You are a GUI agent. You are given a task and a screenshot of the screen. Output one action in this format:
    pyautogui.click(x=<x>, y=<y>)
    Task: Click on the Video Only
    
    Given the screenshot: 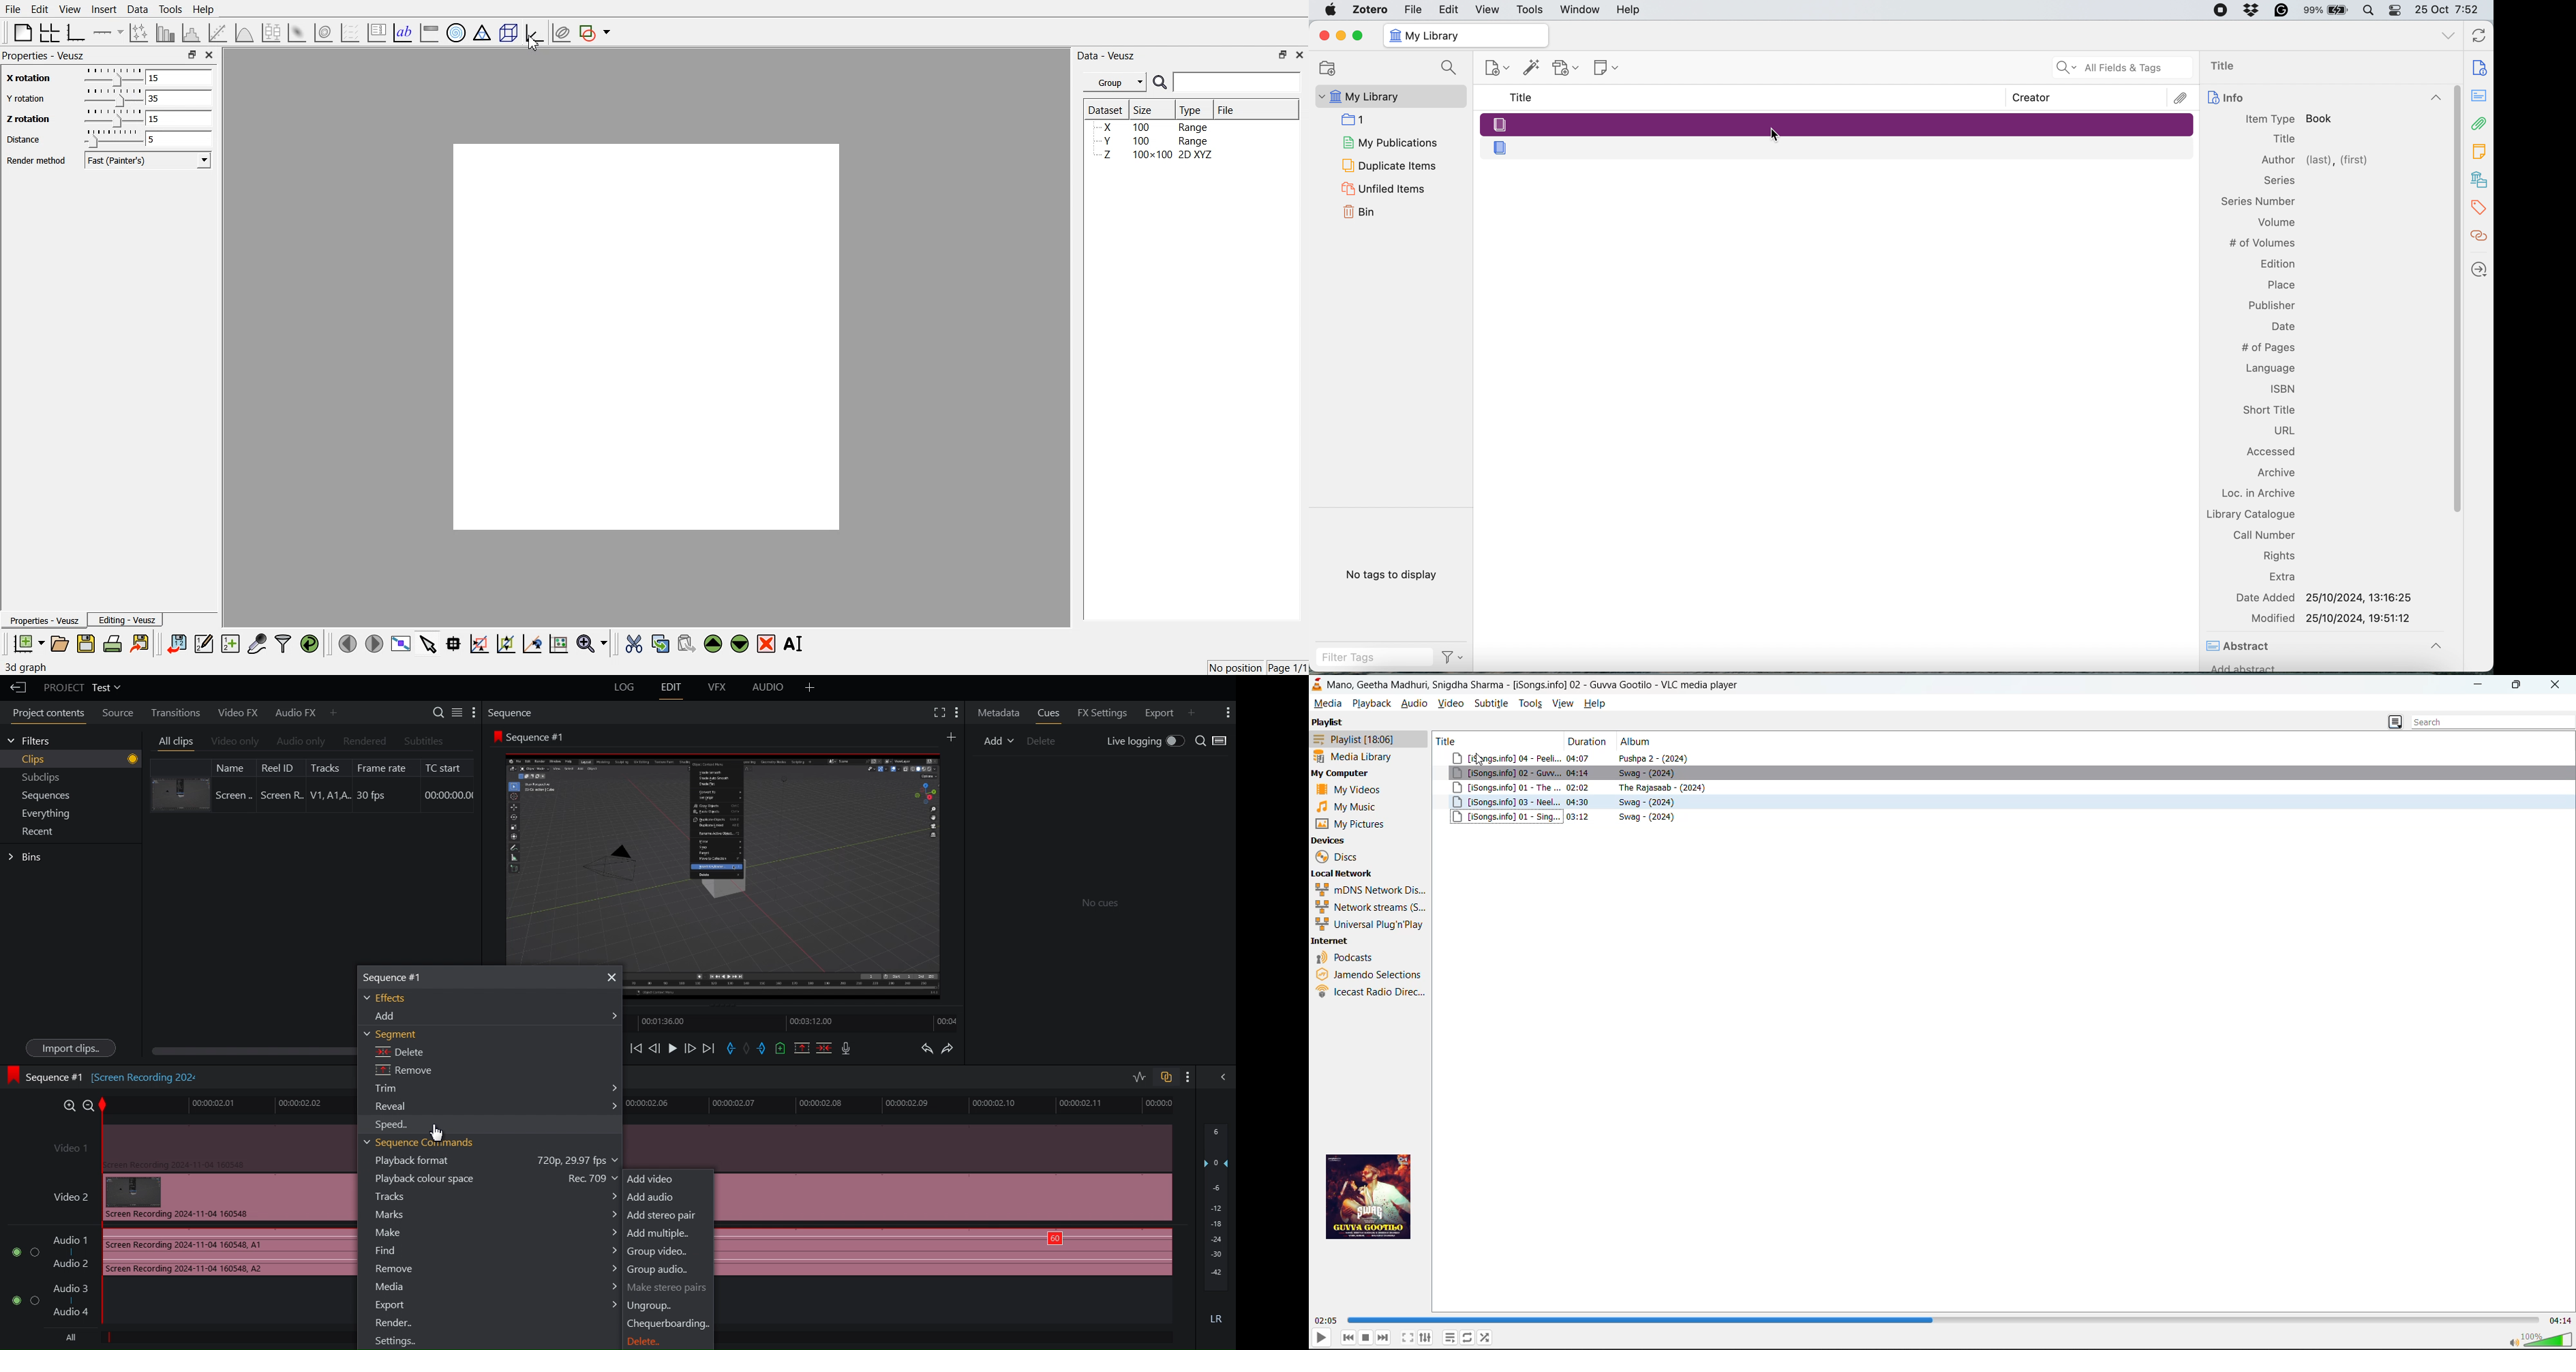 What is the action you would take?
    pyautogui.click(x=235, y=743)
    